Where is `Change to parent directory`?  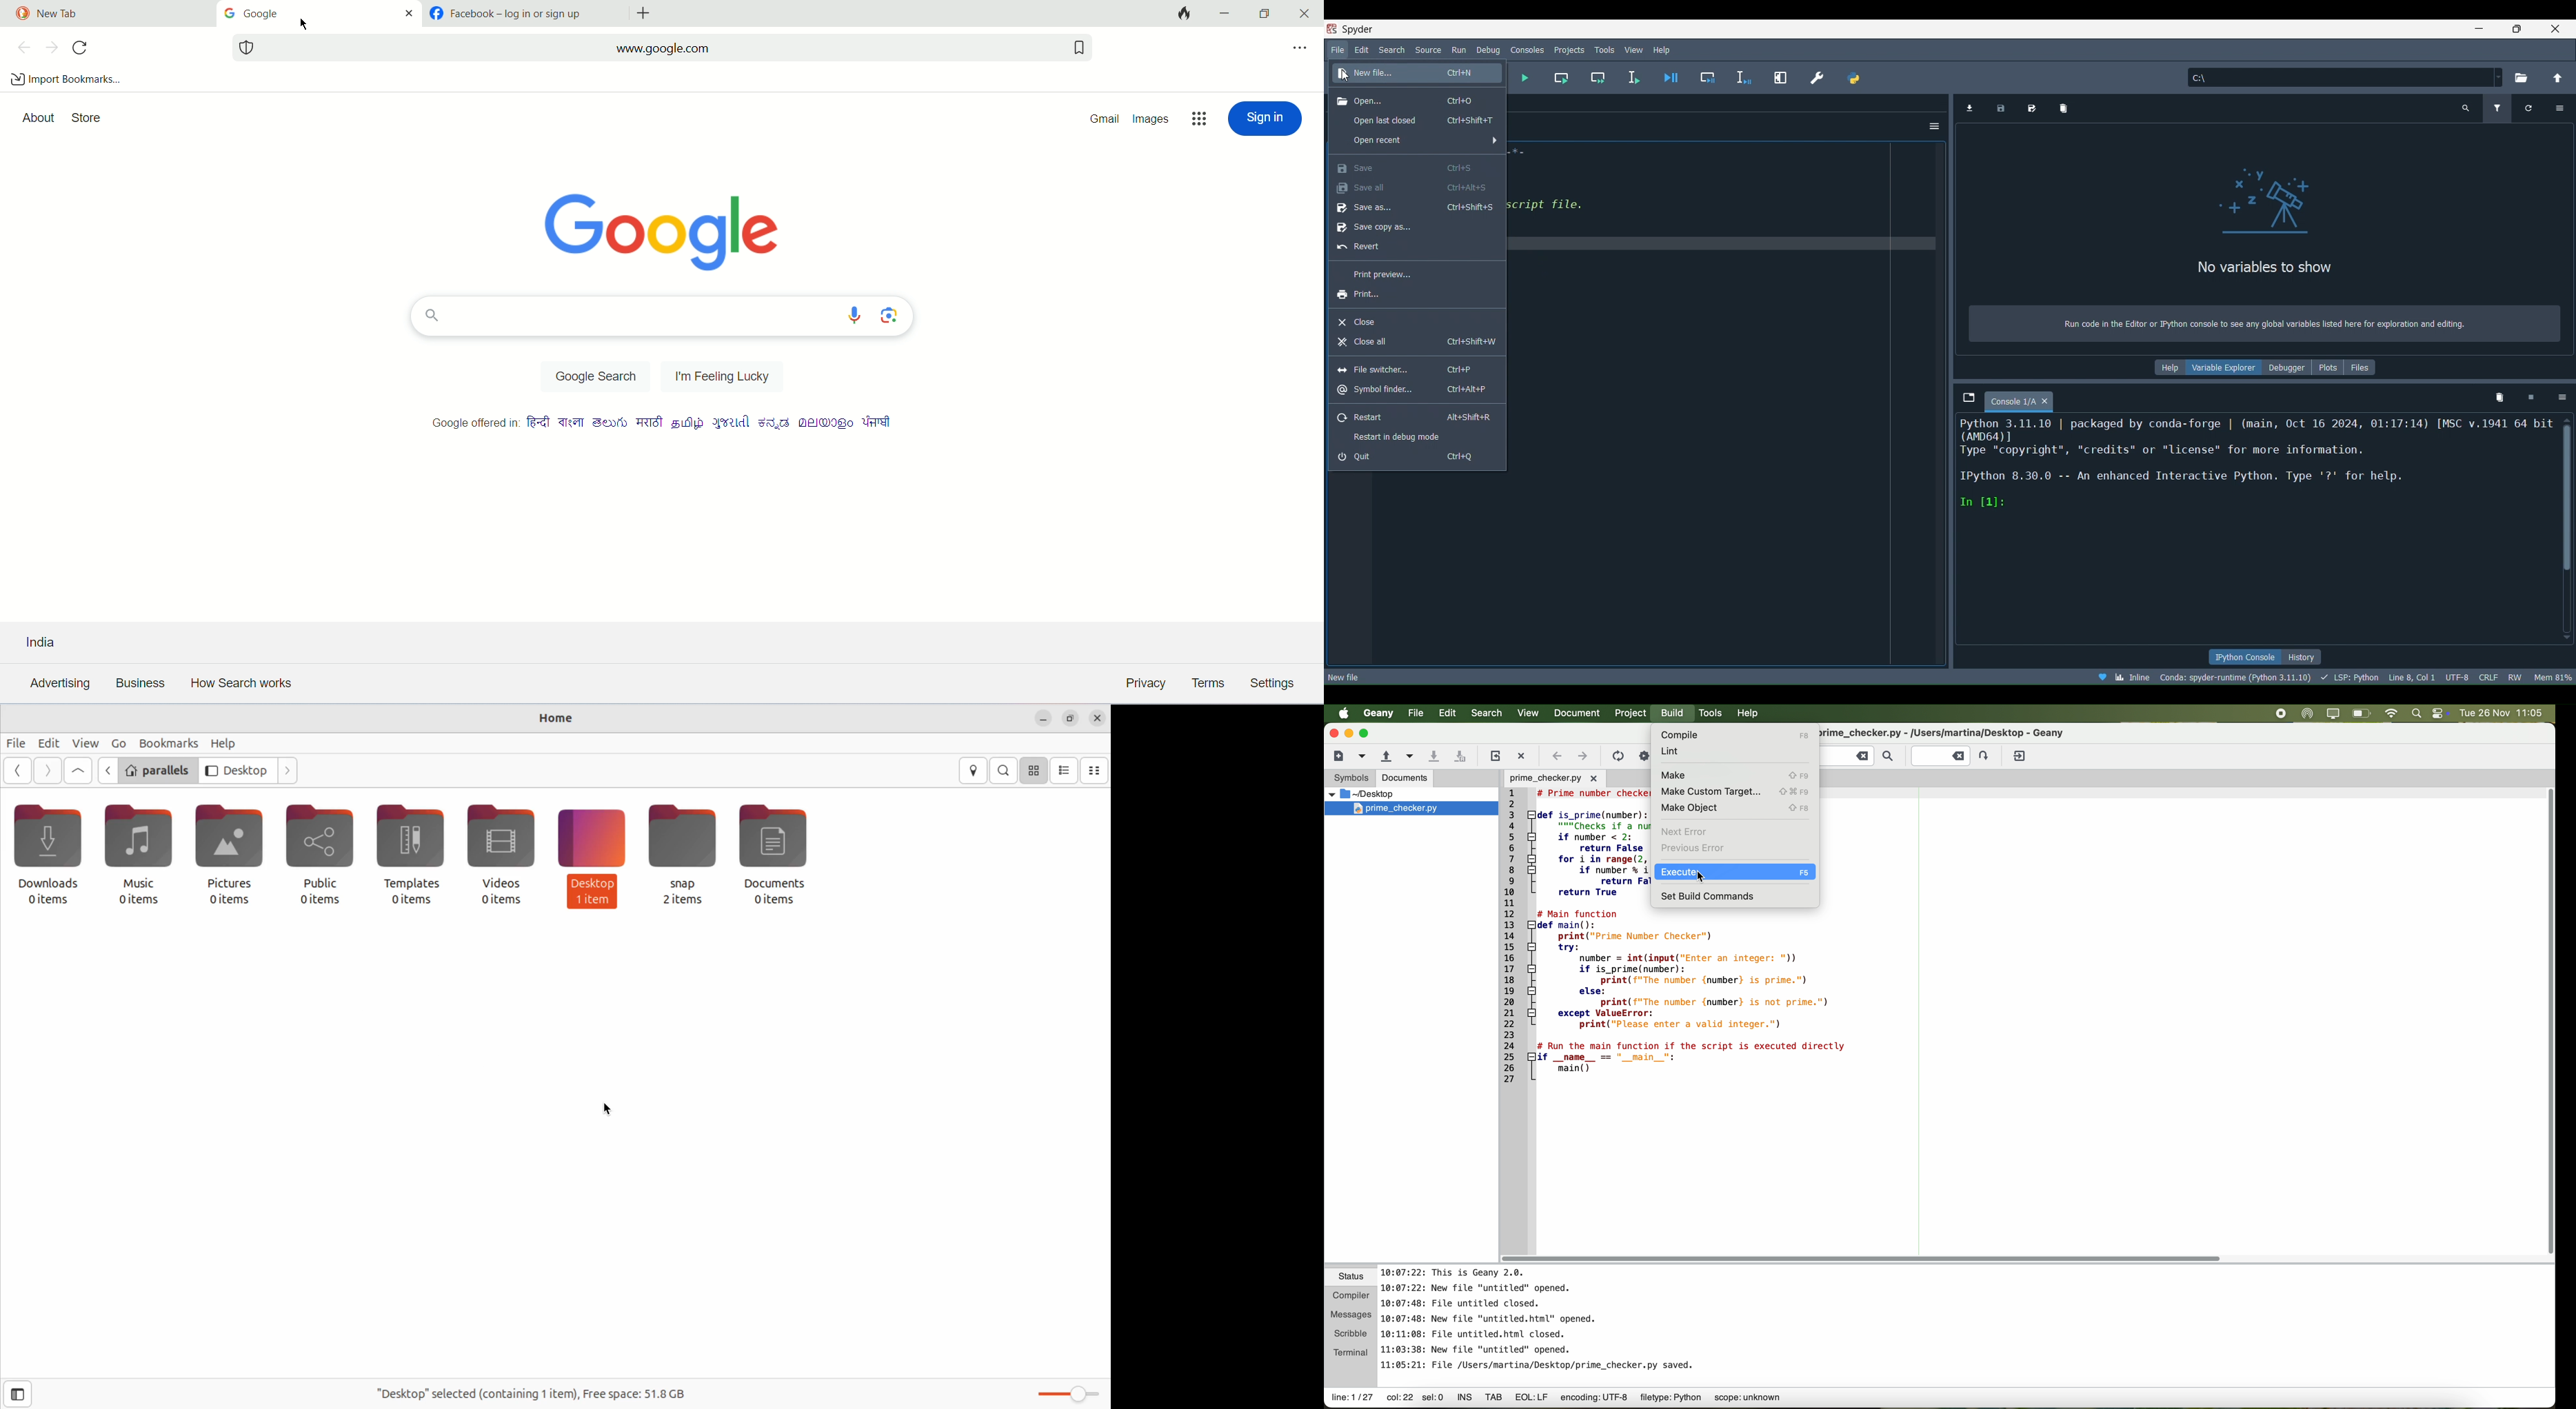
Change to parent directory is located at coordinates (2554, 79).